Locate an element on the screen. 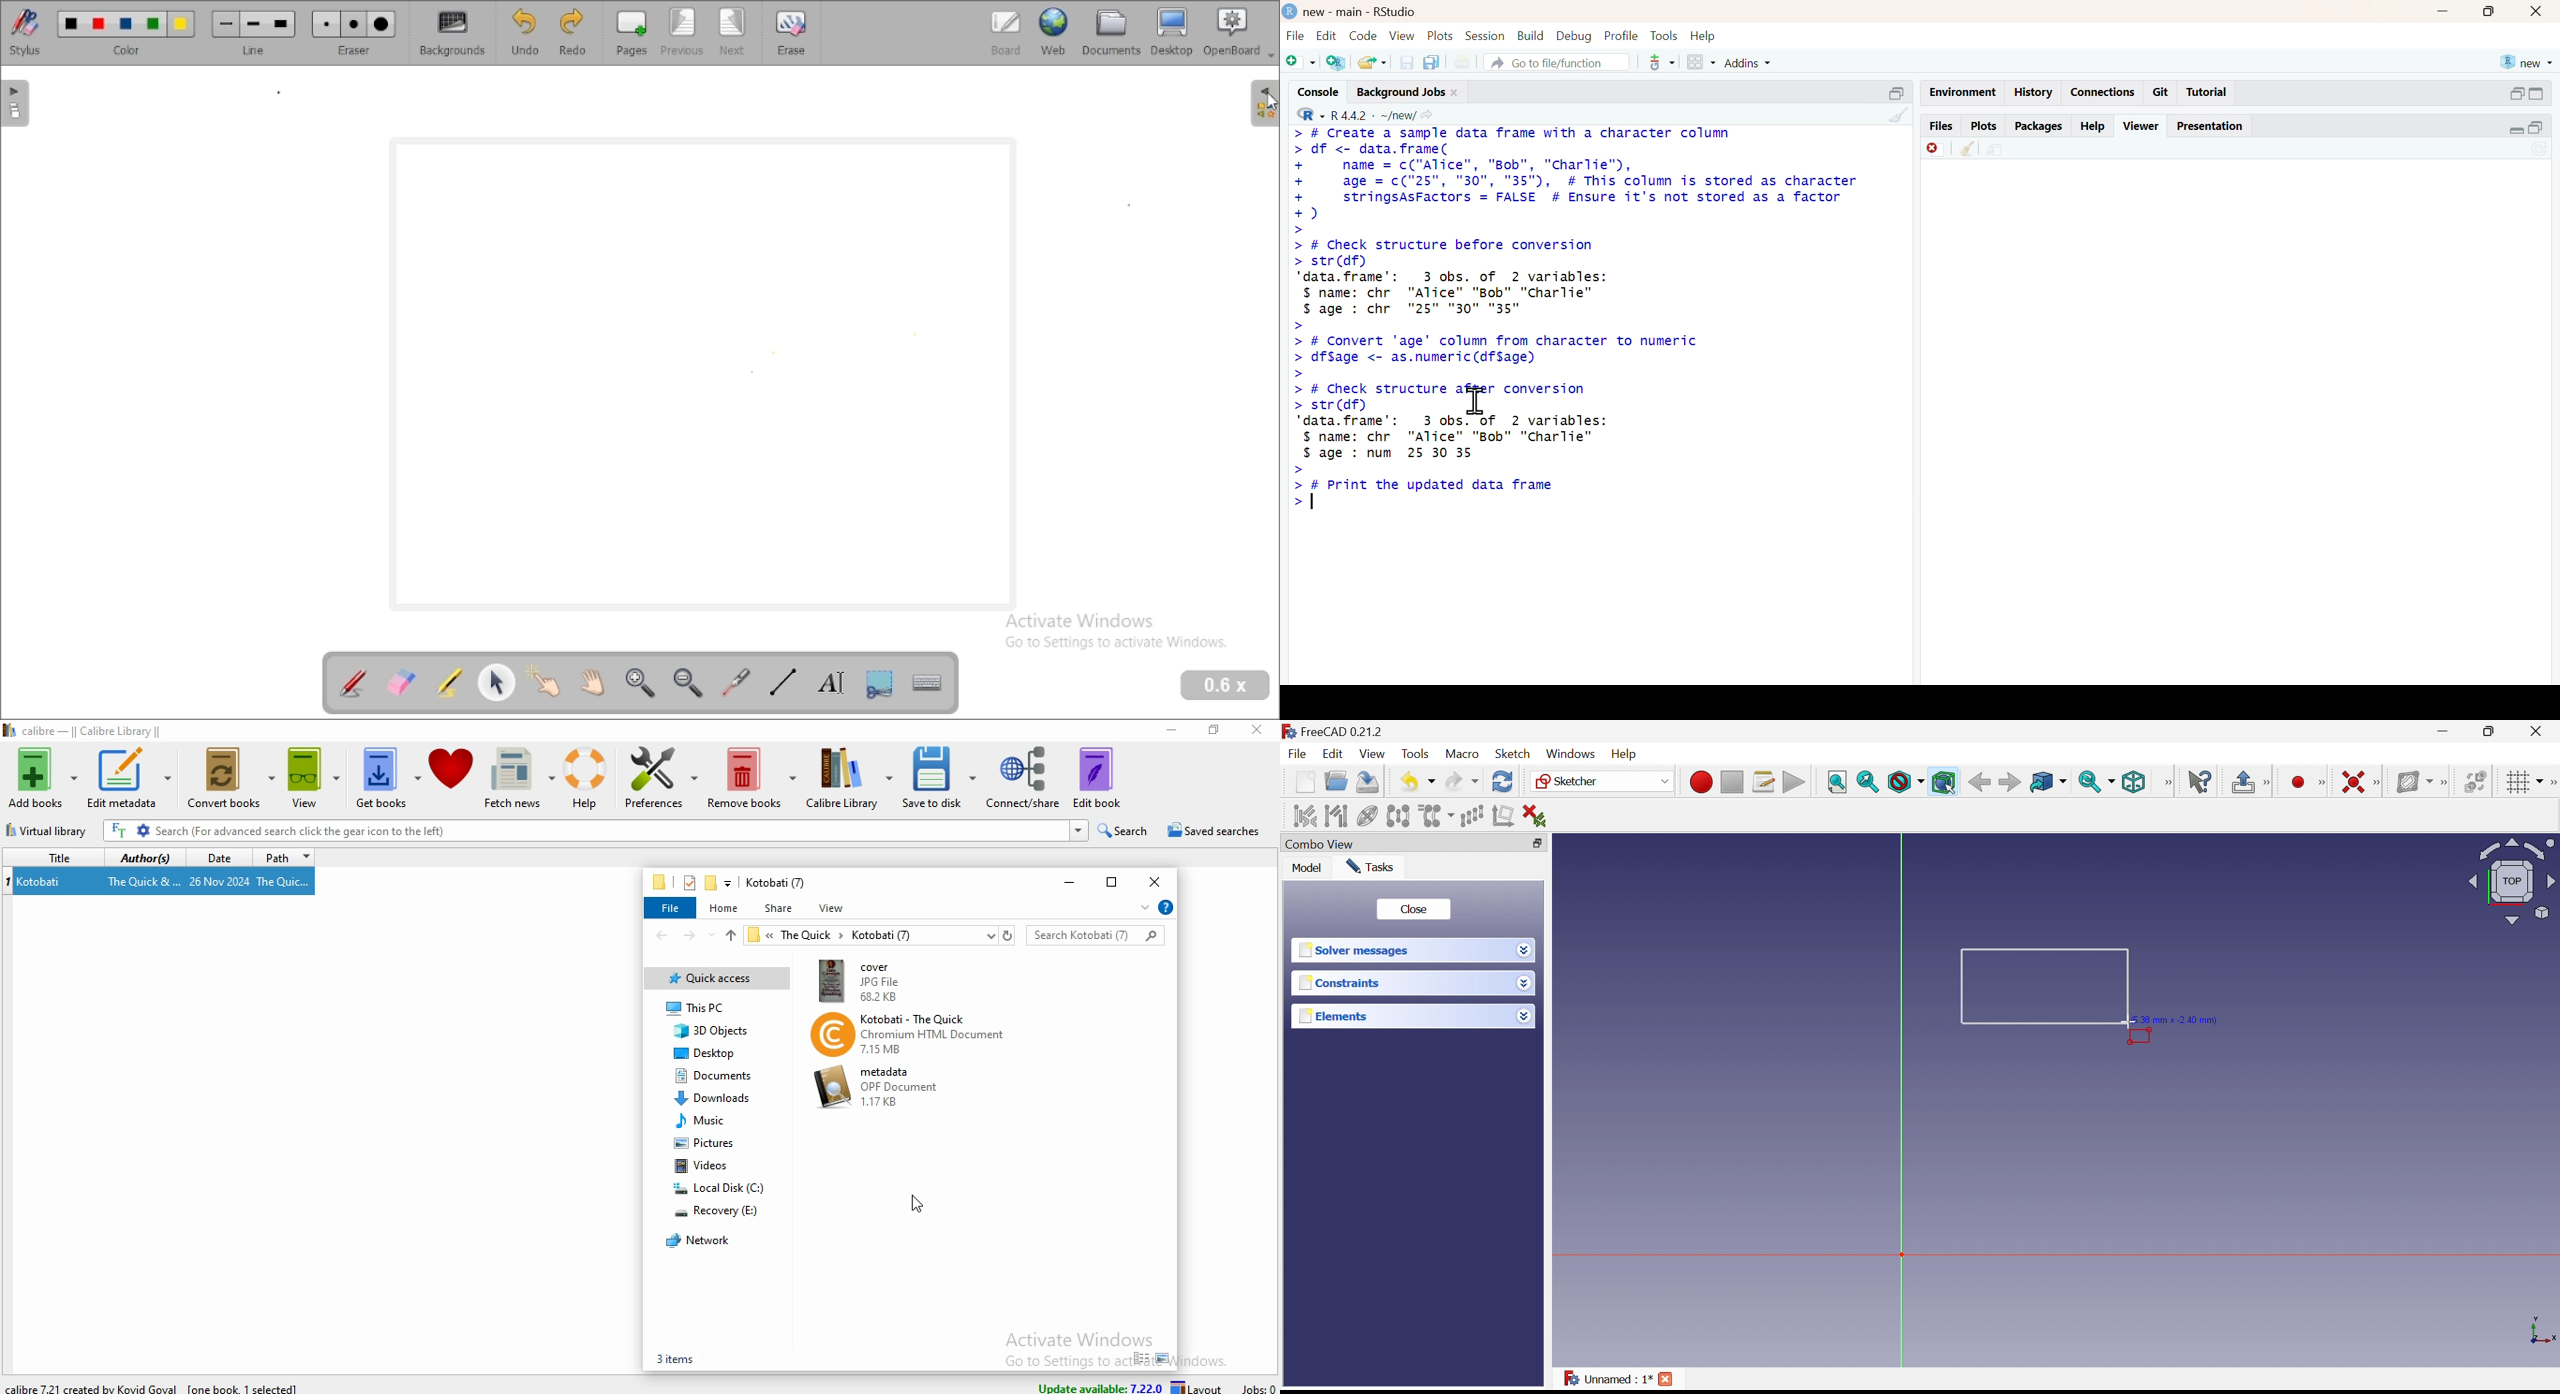 This screenshot has width=2576, height=1400. history is located at coordinates (2034, 93).